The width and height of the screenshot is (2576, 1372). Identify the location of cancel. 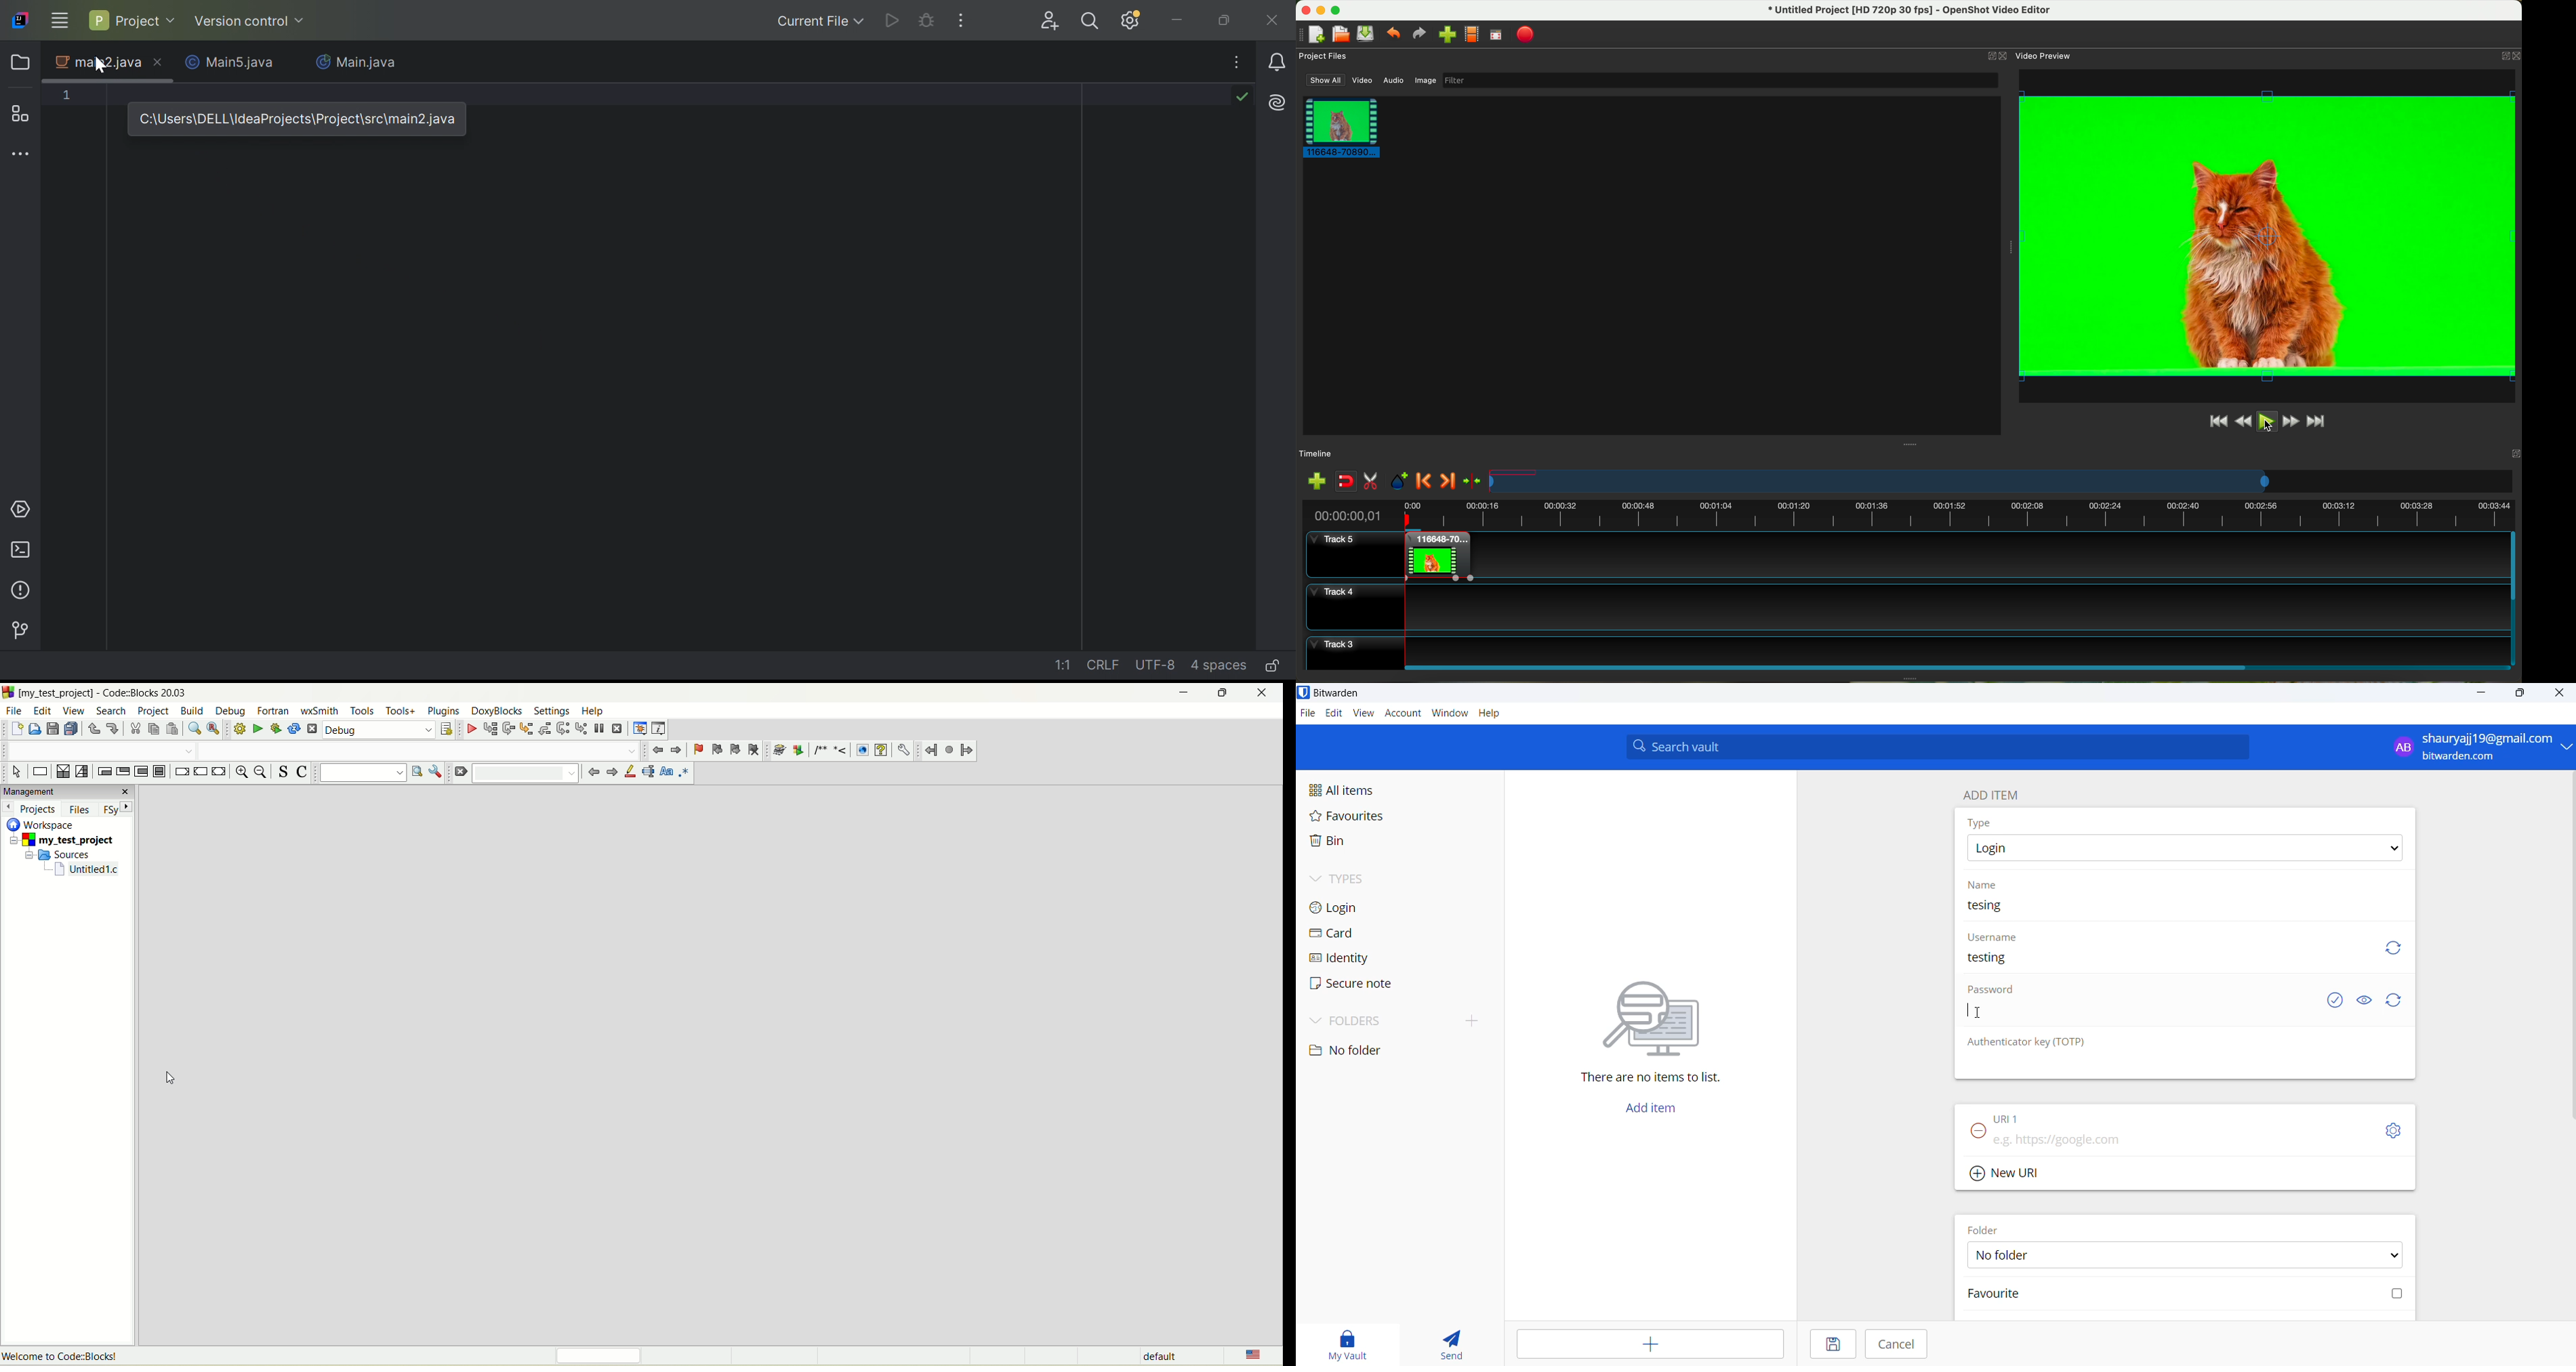
(1896, 1344).